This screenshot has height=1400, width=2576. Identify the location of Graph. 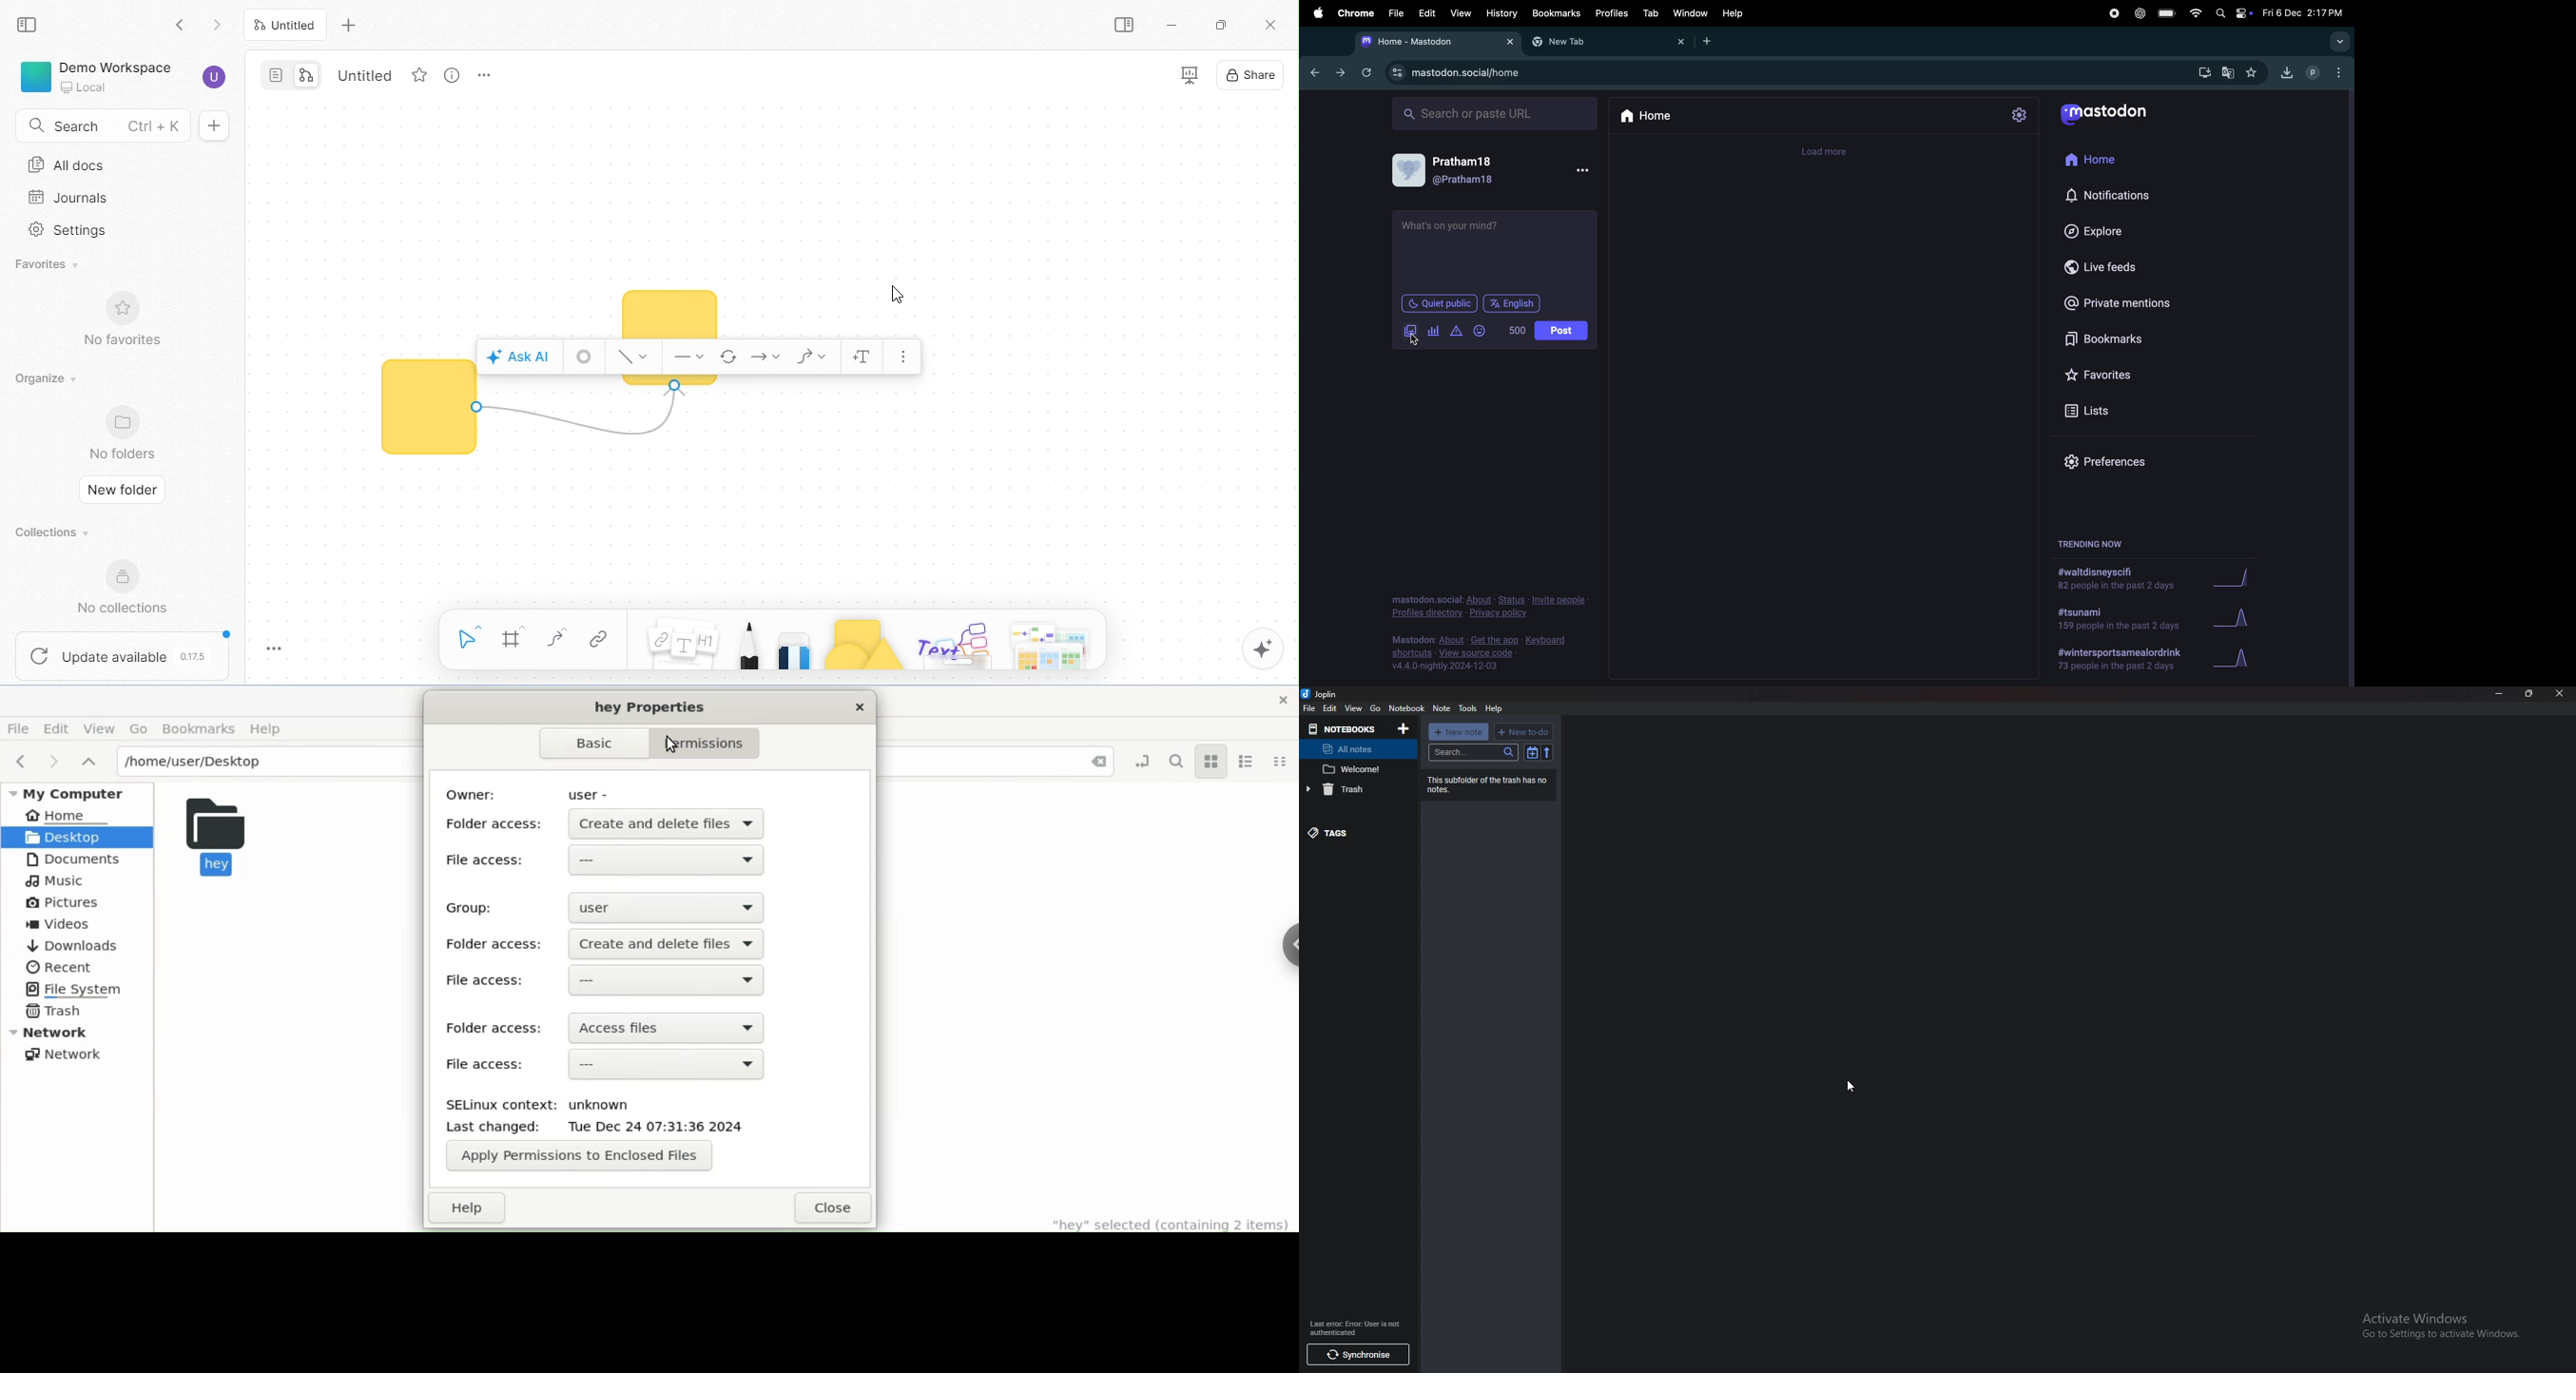
(2244, 577).